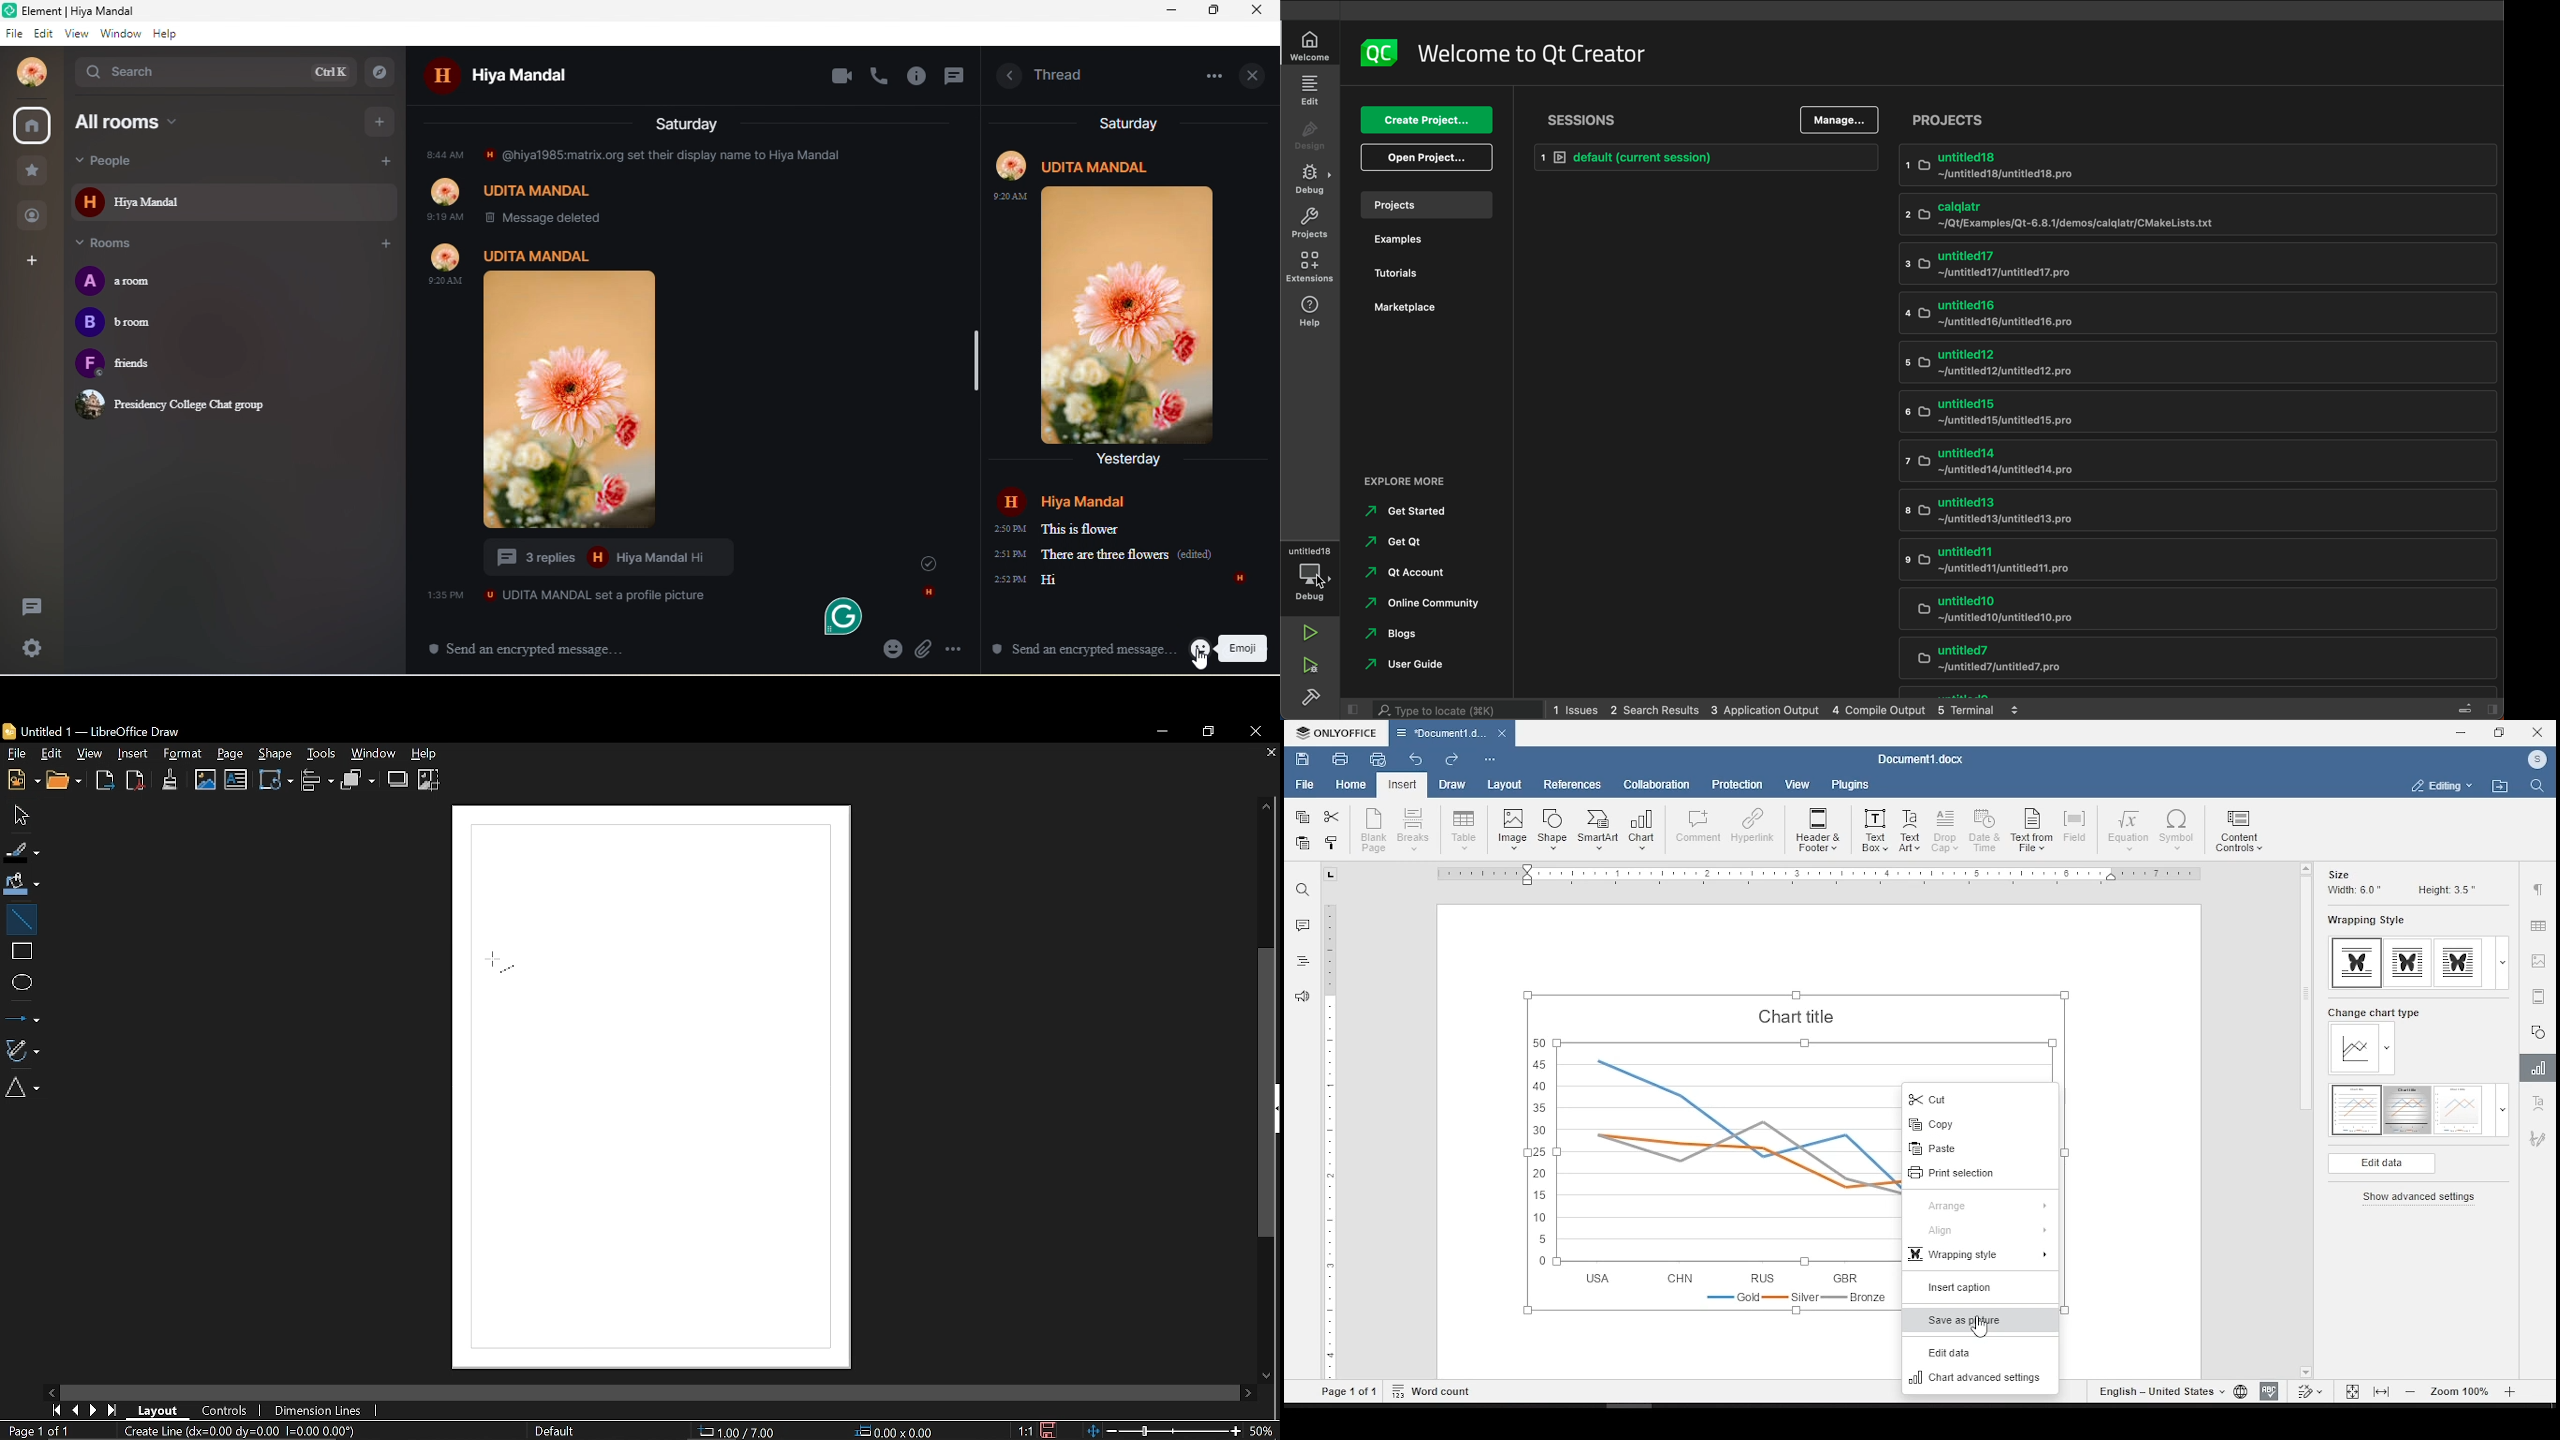  I want to click on Add people, so click(385, 160).